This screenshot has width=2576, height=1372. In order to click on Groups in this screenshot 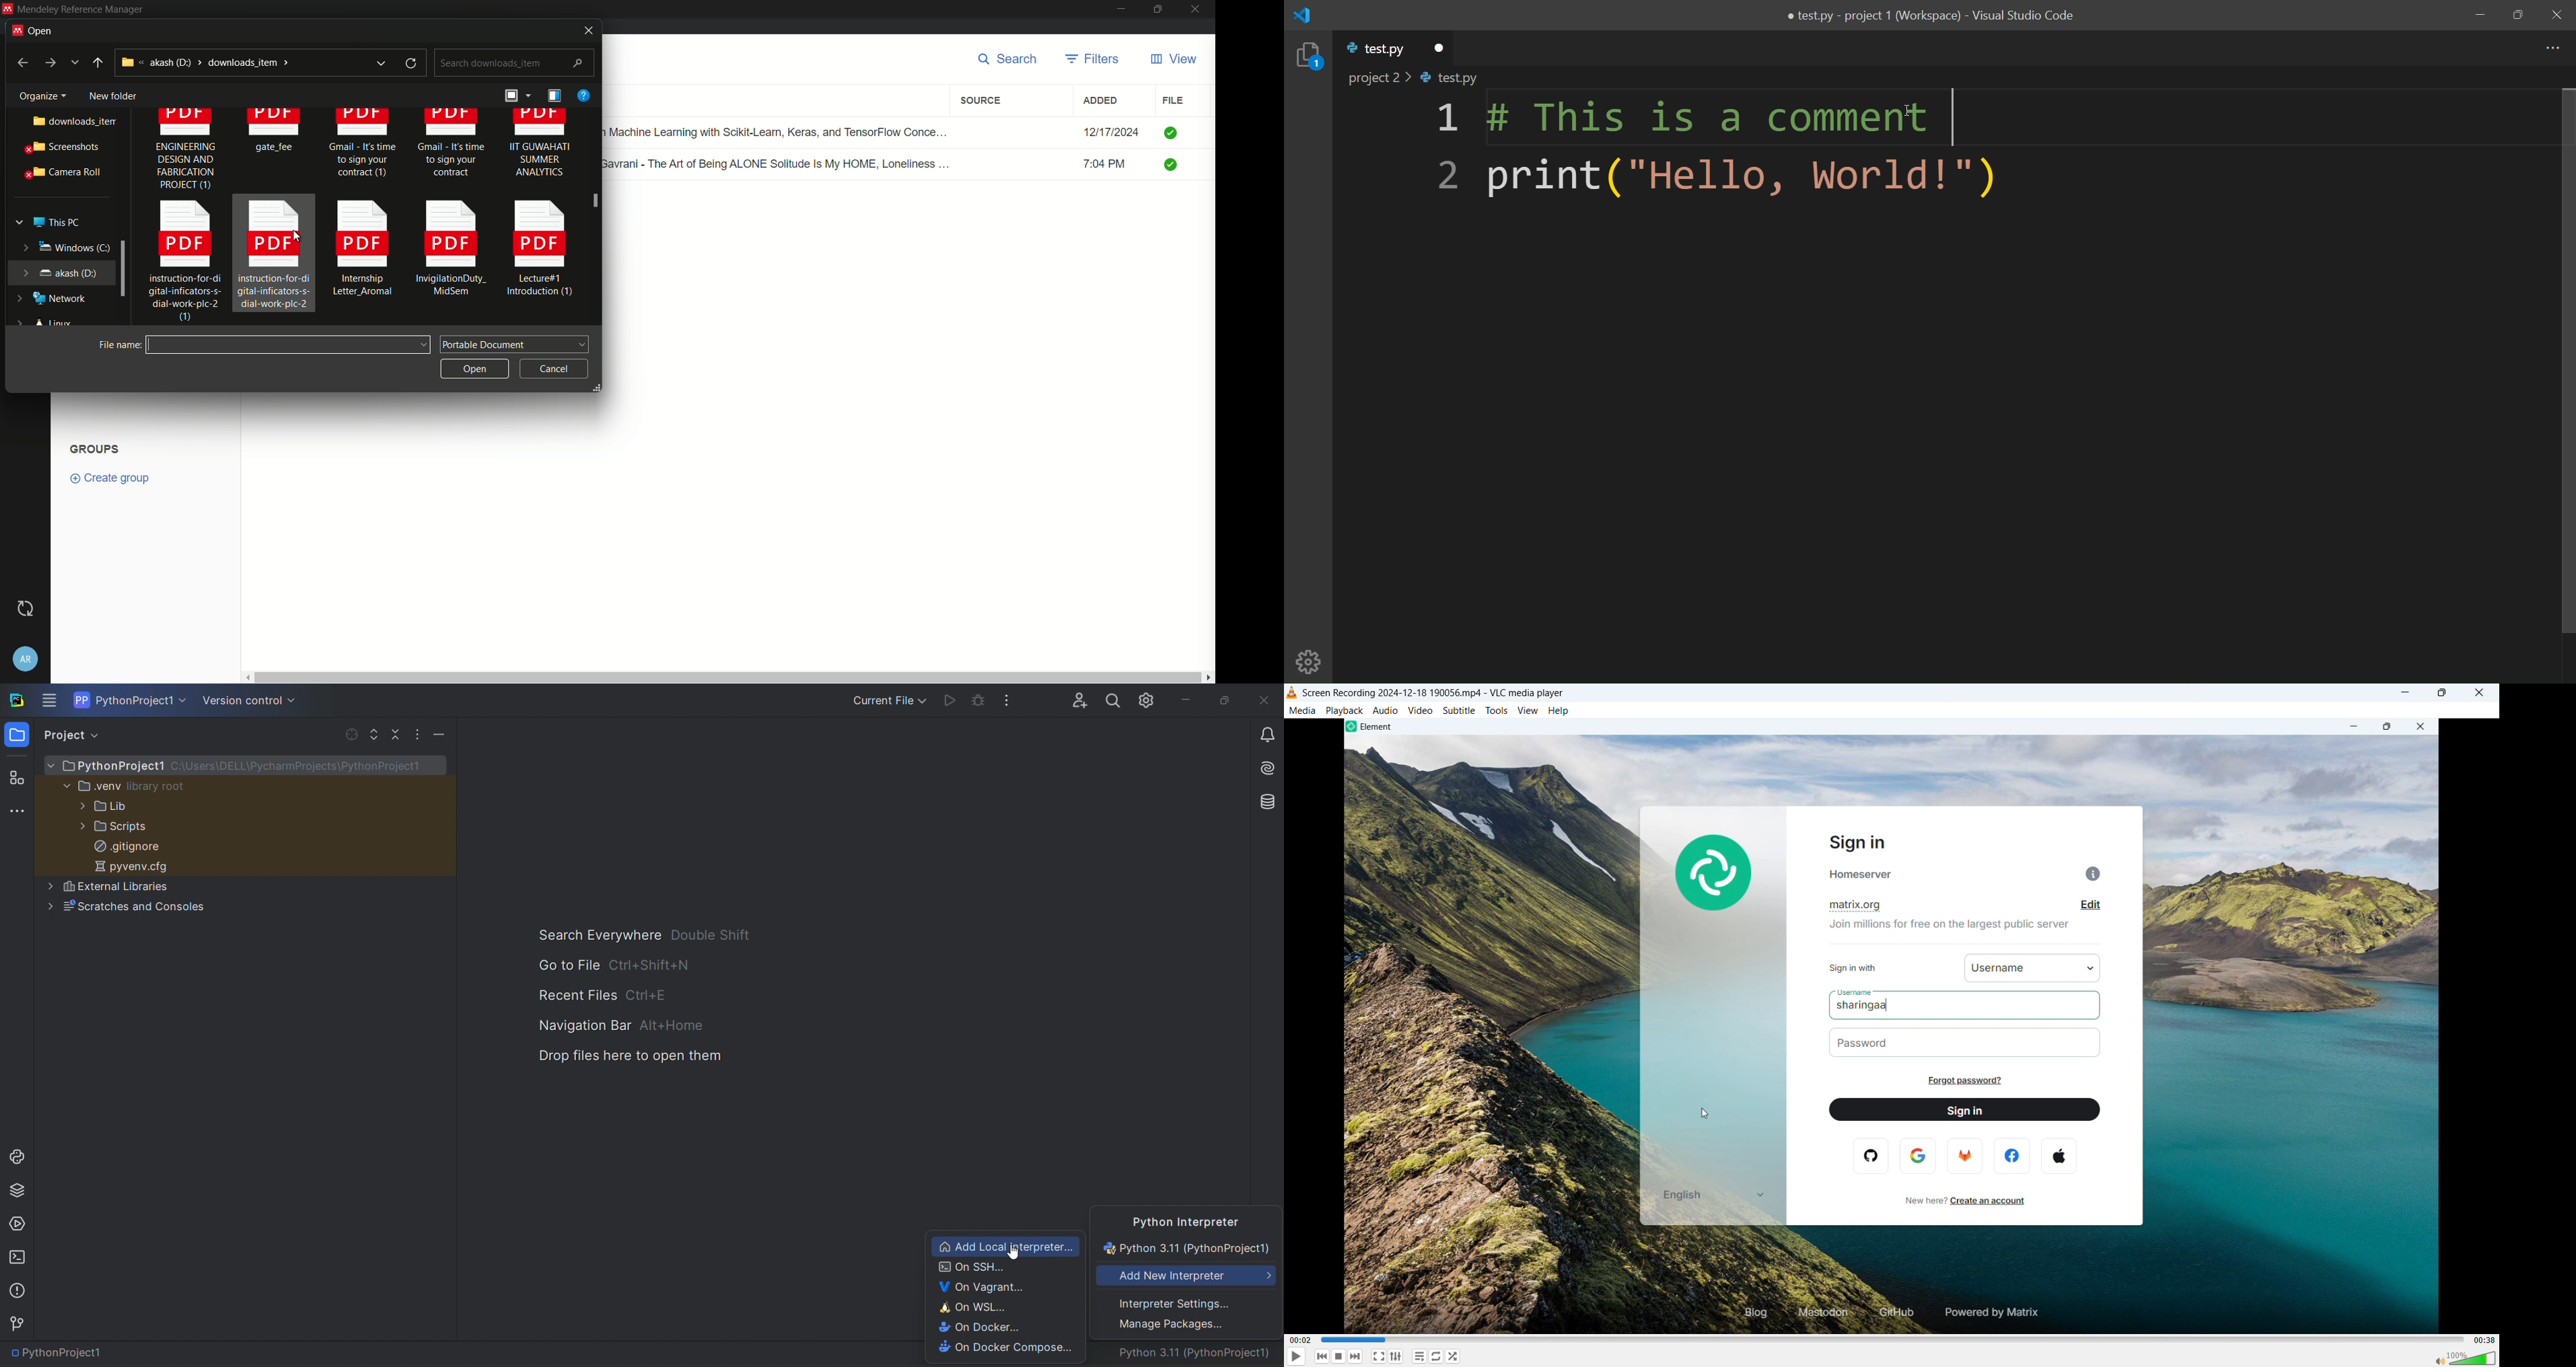, I will do `click(97, 447)`.